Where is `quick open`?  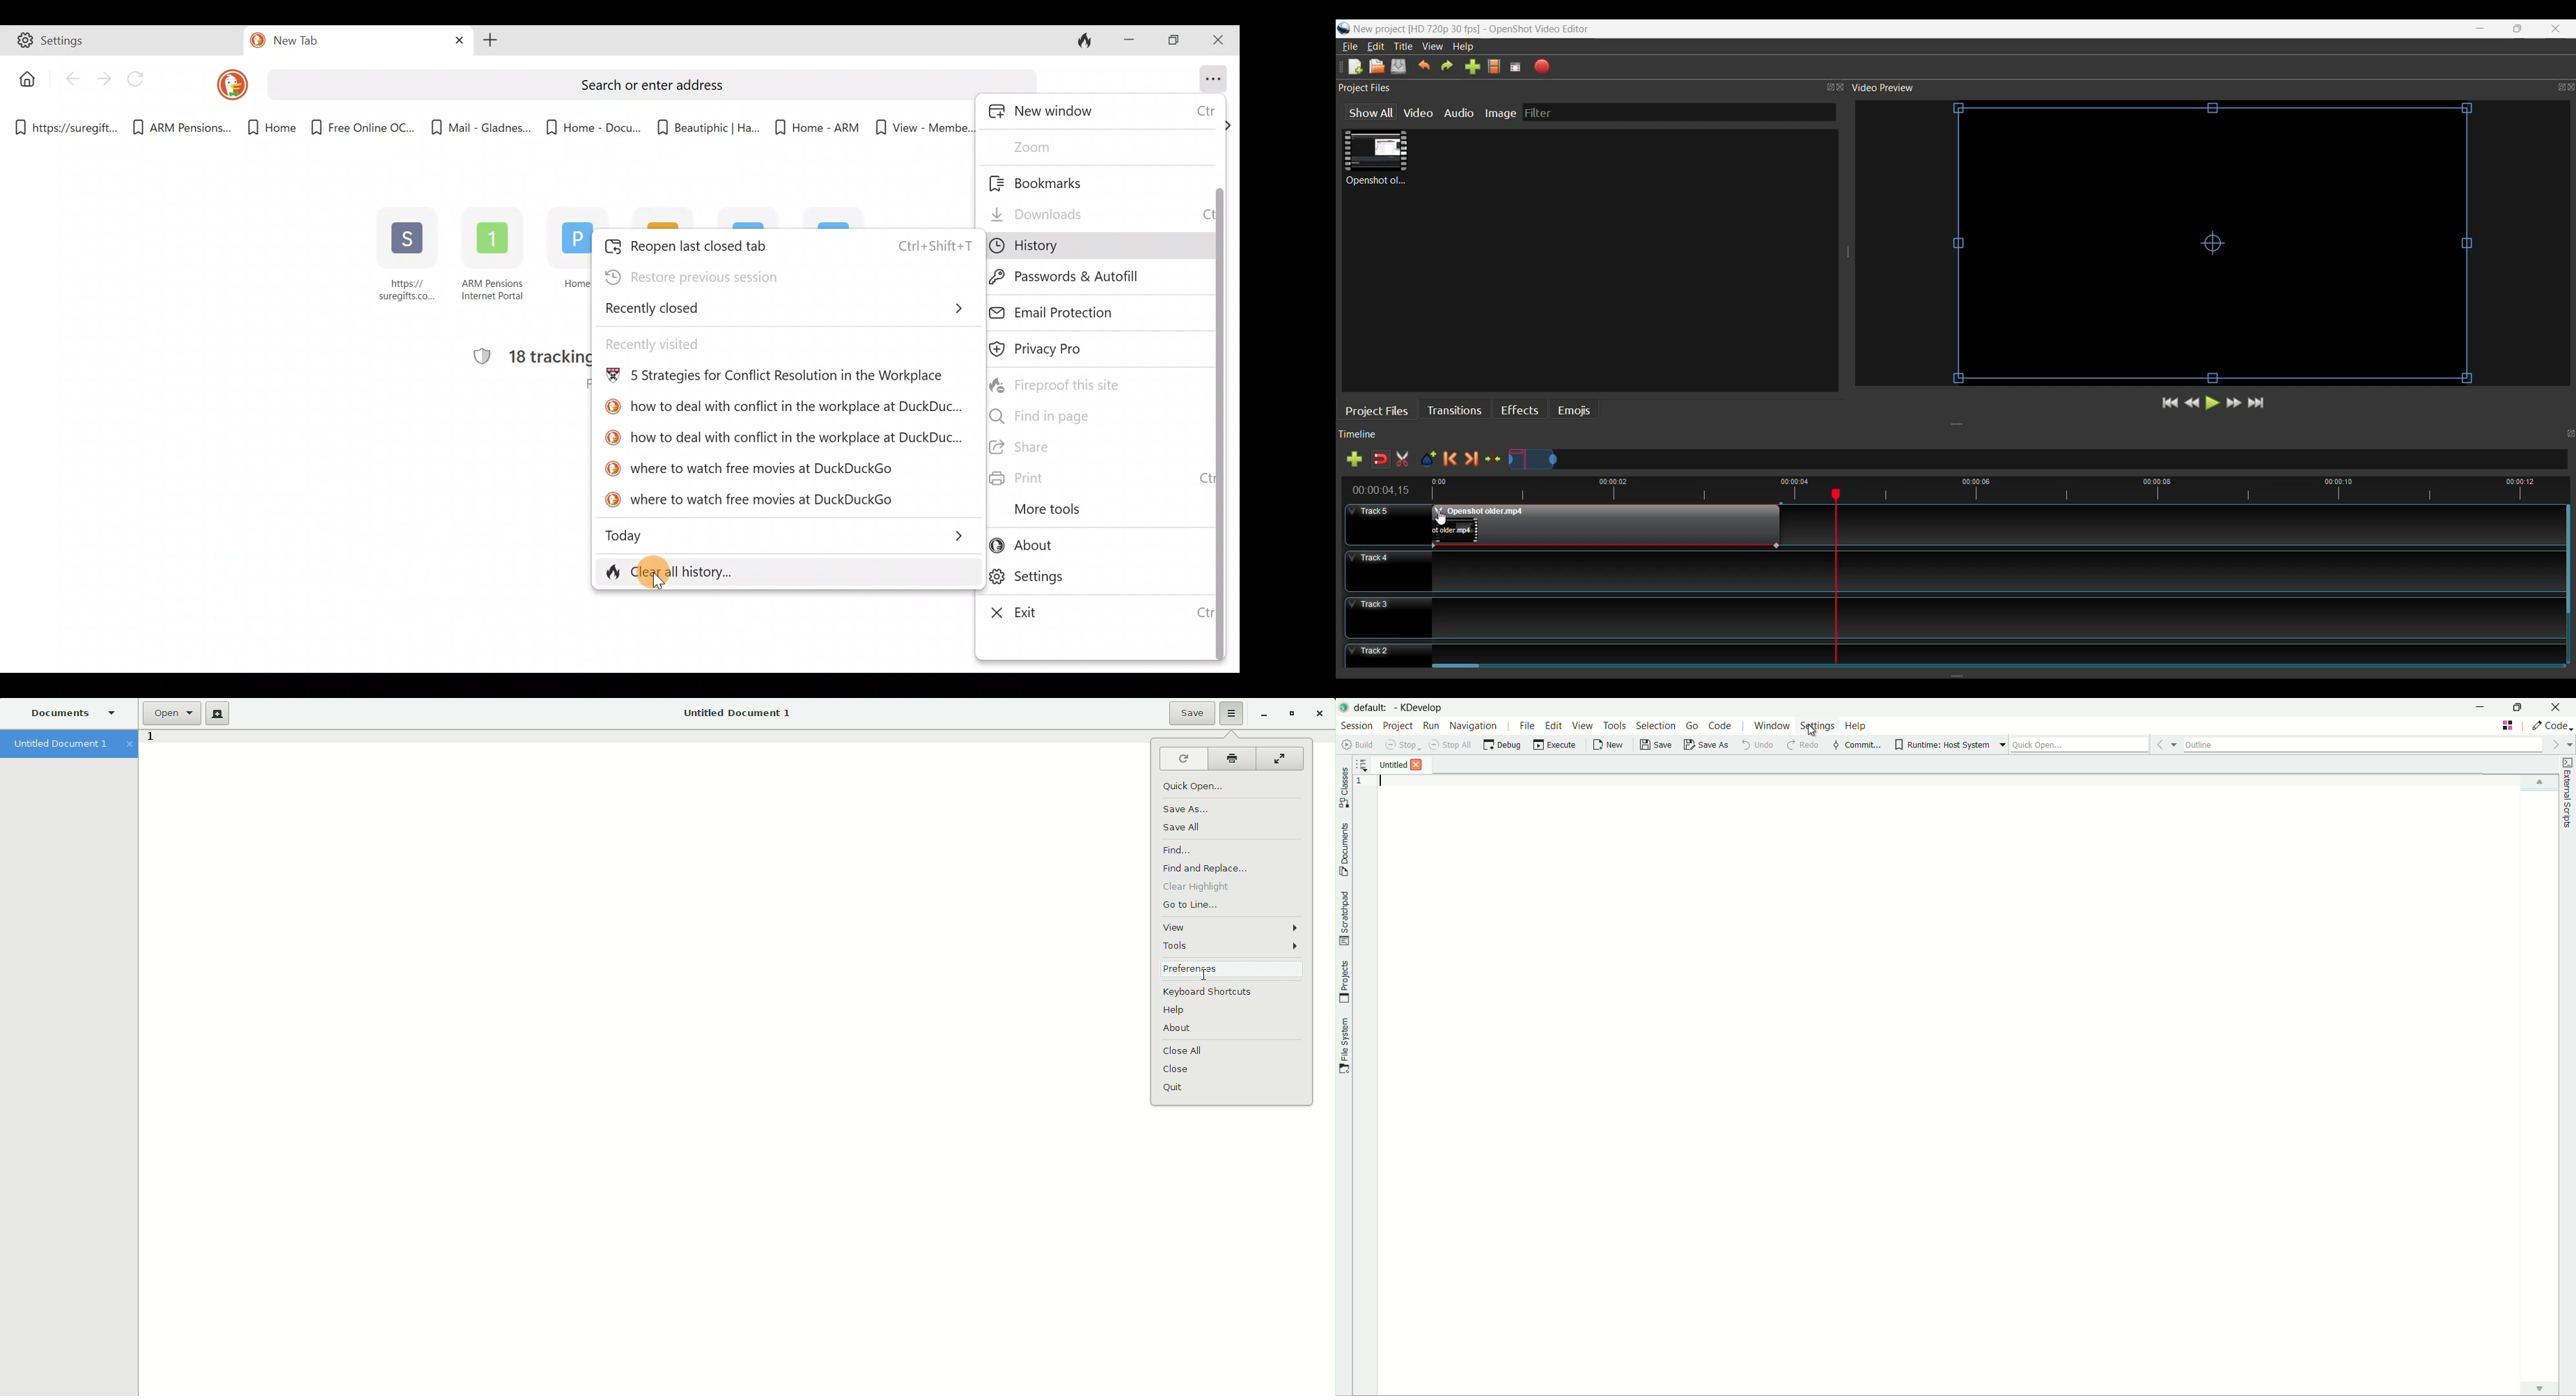
quick open is located at coordinates (2079, 744).